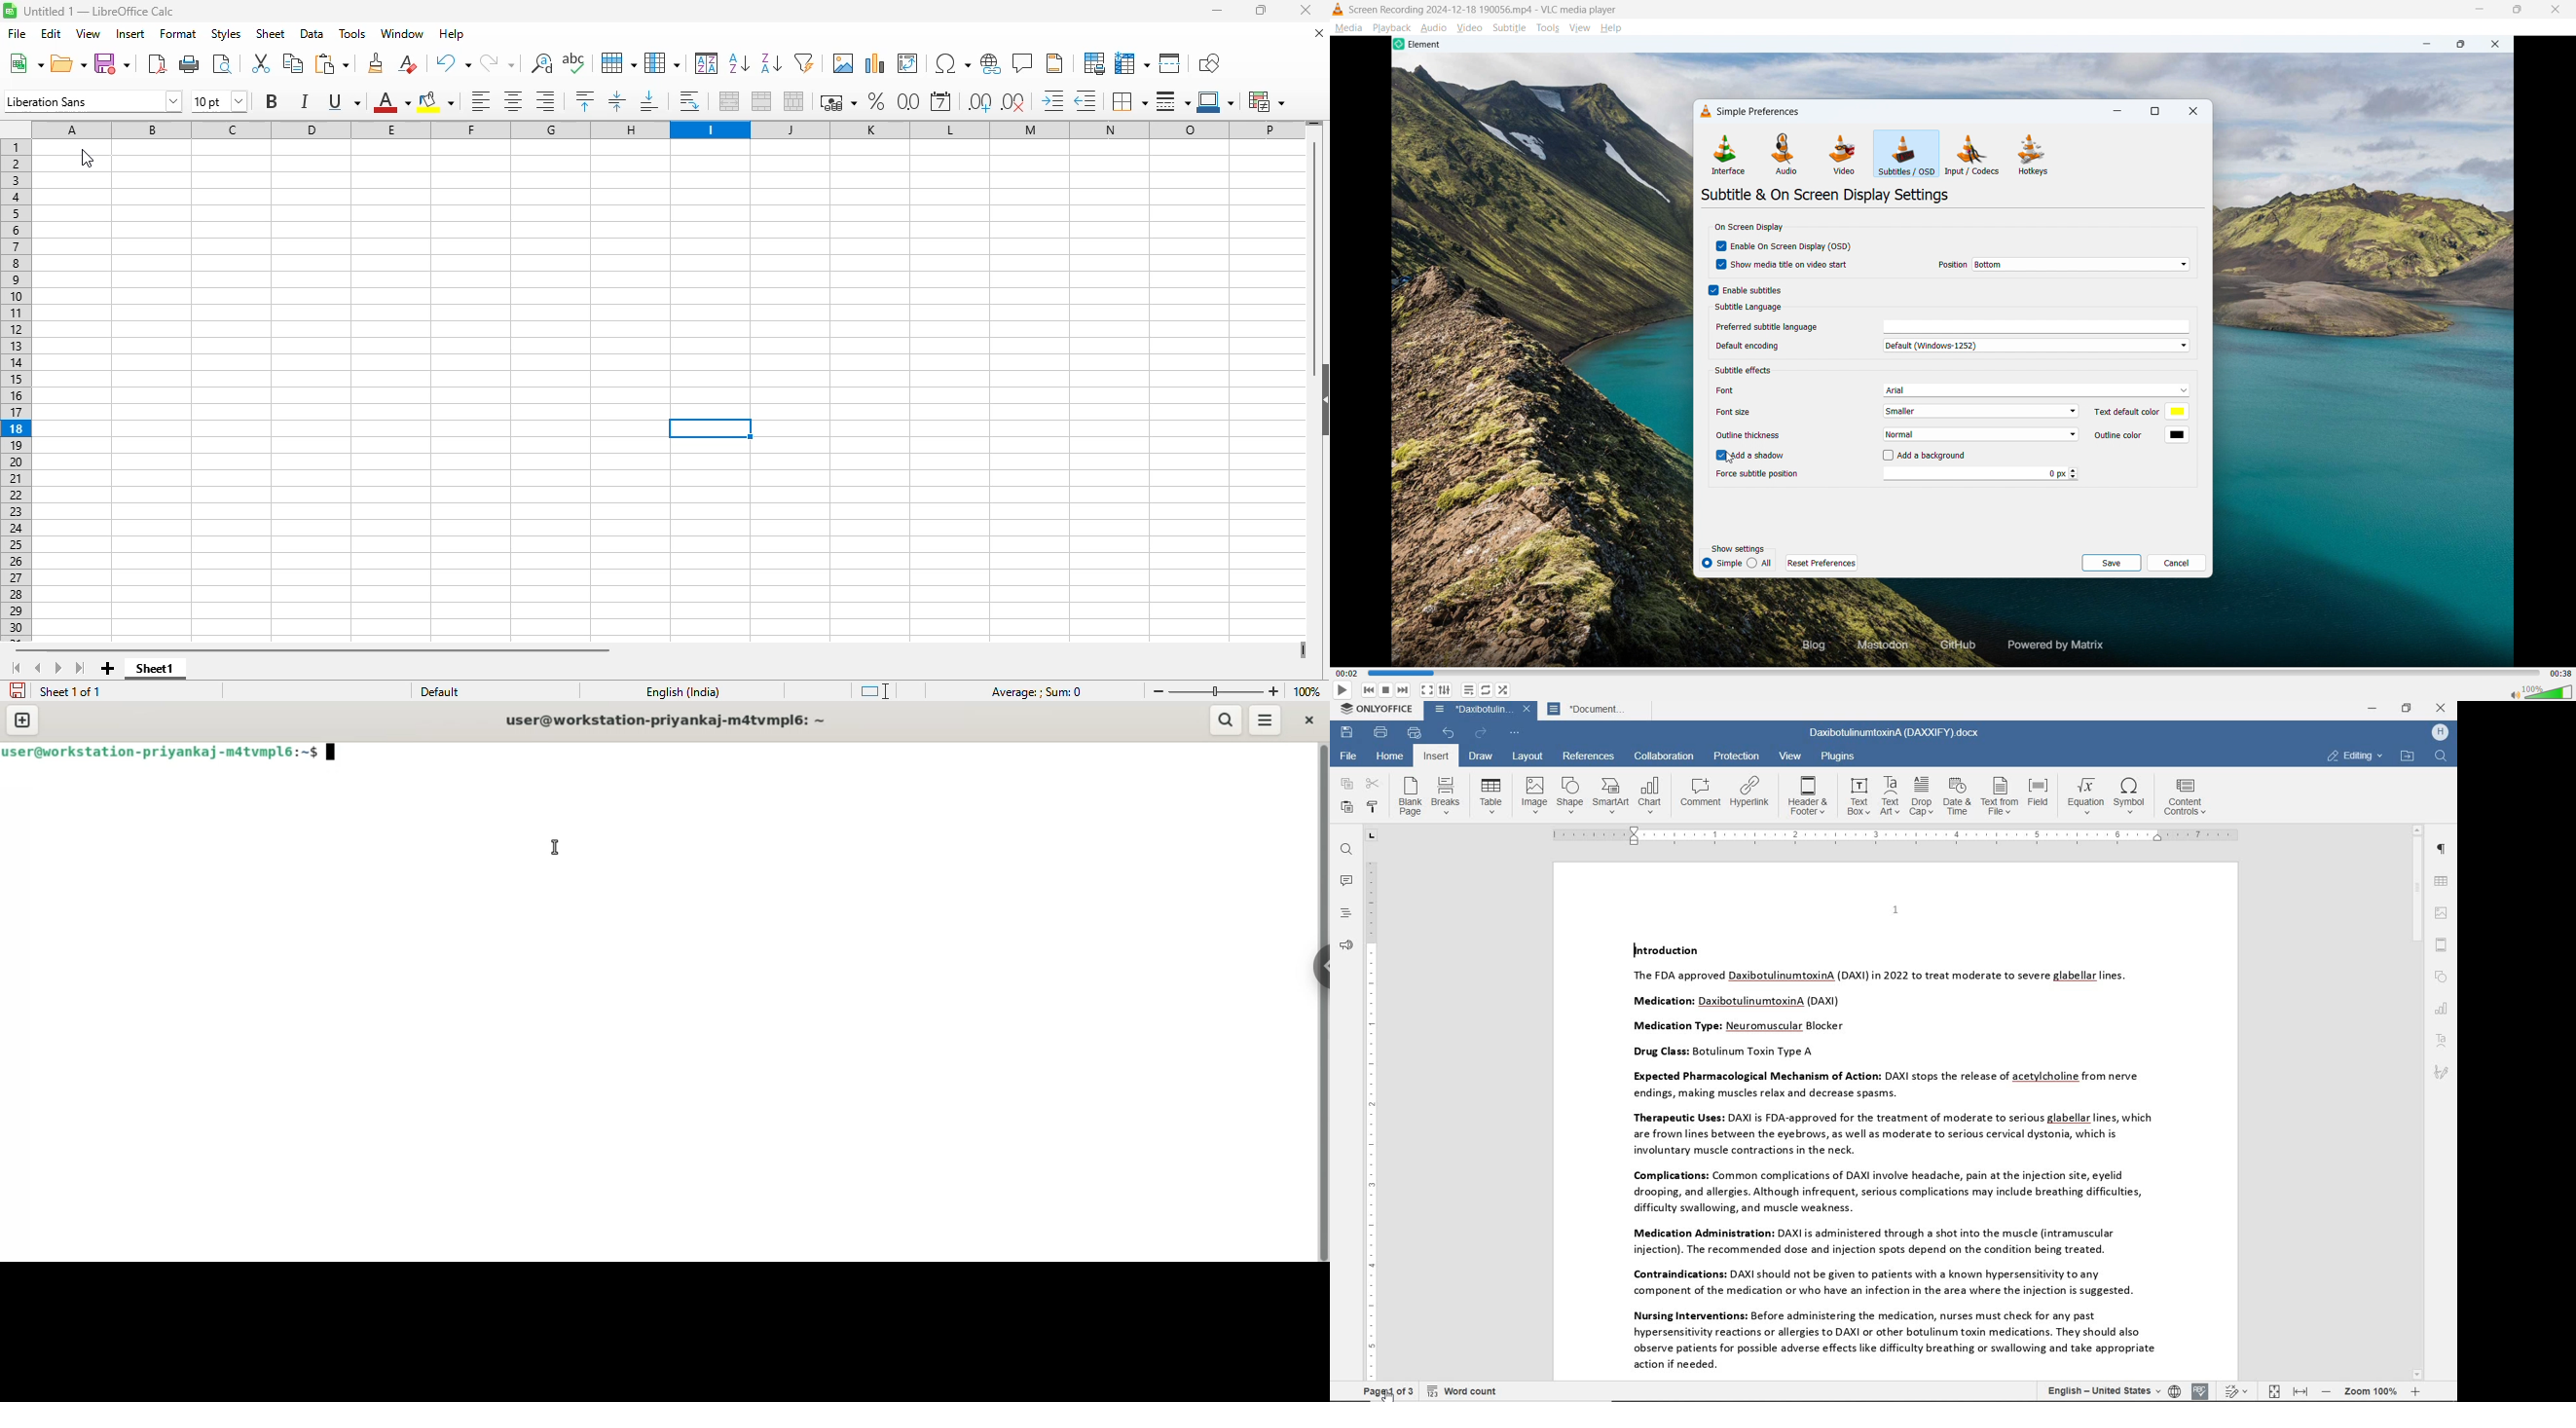  I want to click on minimise , so click(2480, 10).